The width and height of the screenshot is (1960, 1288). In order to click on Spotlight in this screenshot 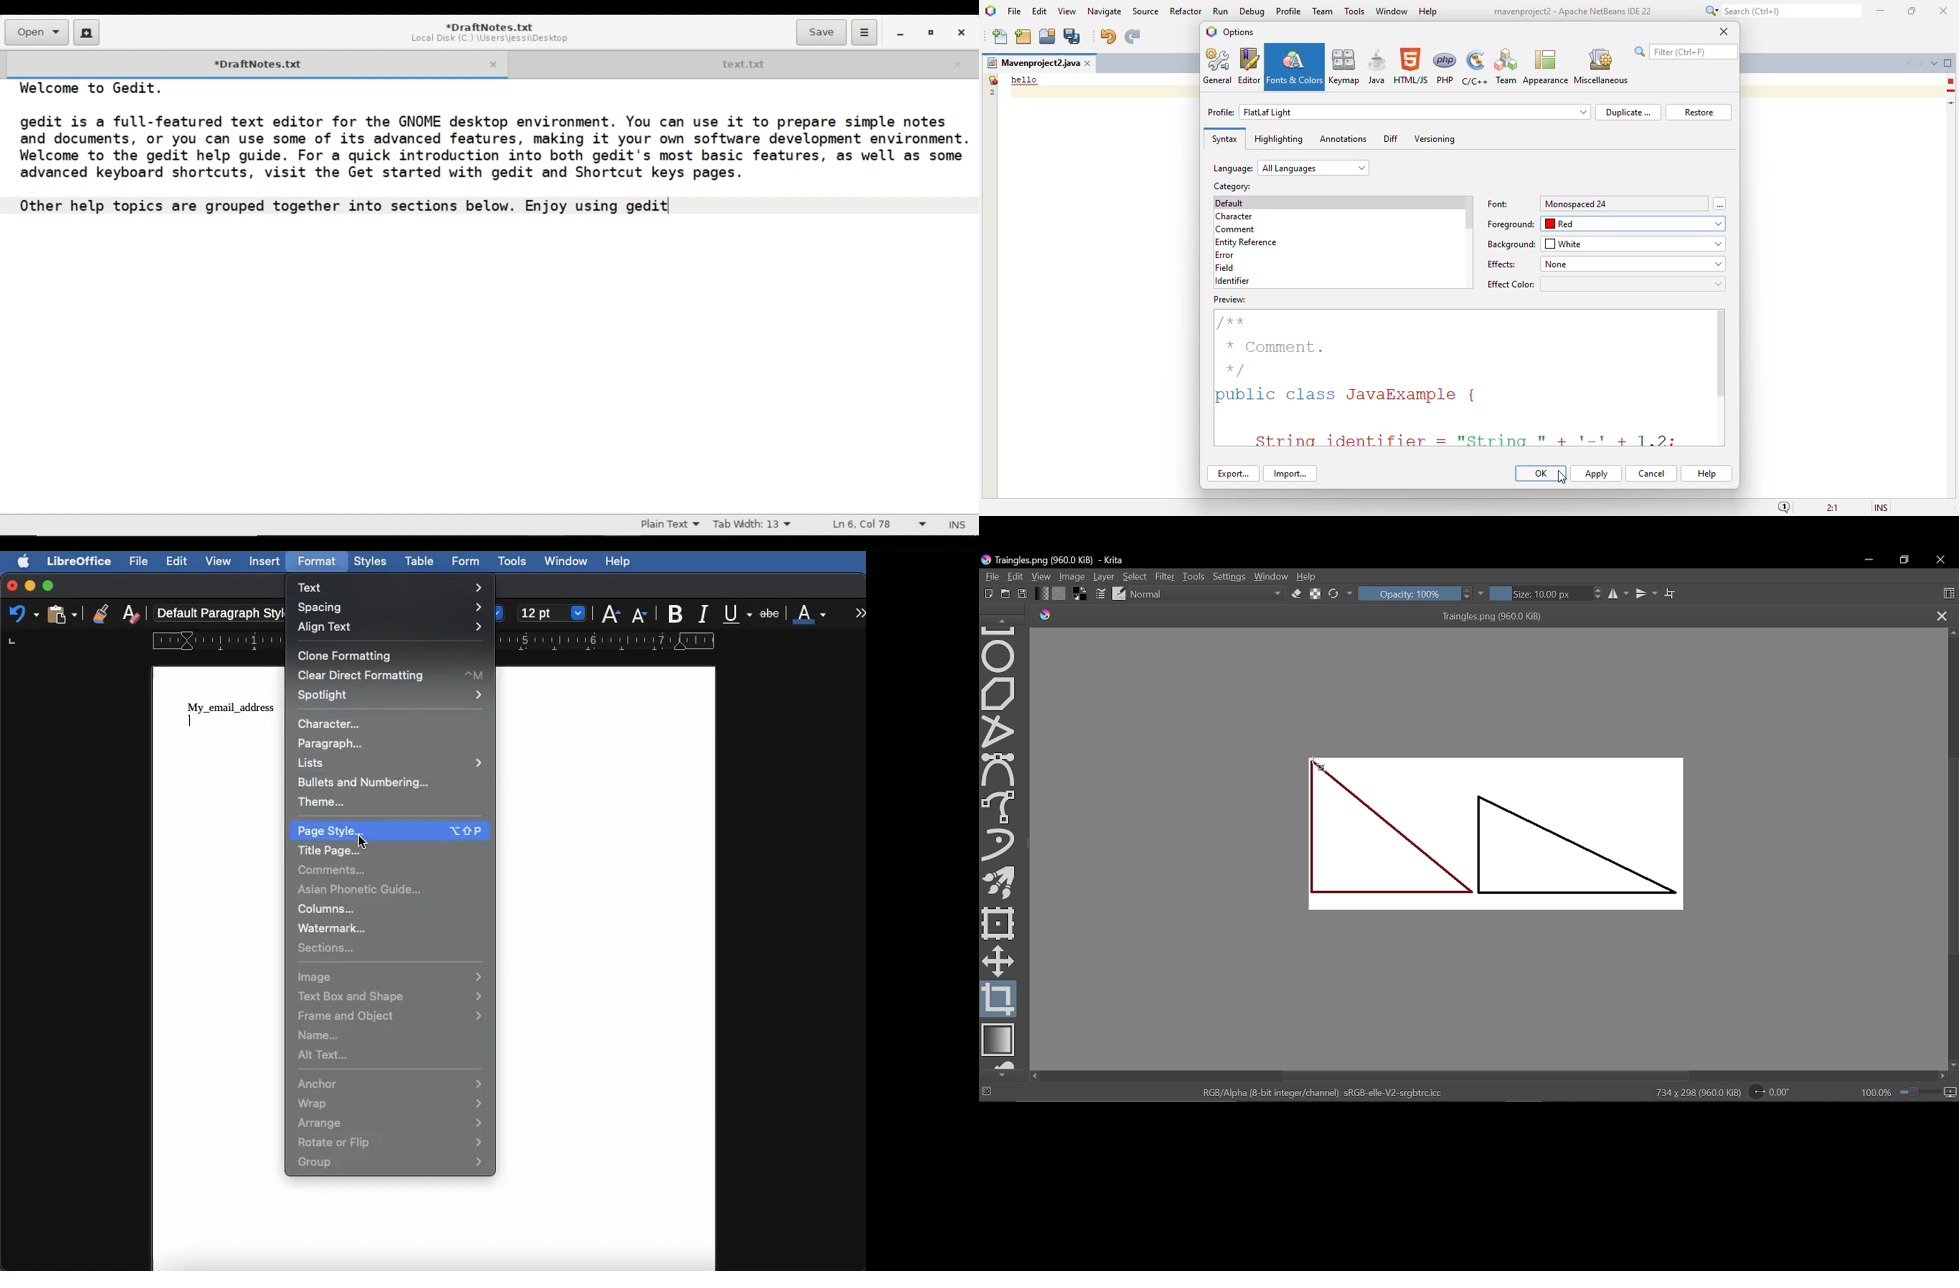, I will do `click(394, 696)`.